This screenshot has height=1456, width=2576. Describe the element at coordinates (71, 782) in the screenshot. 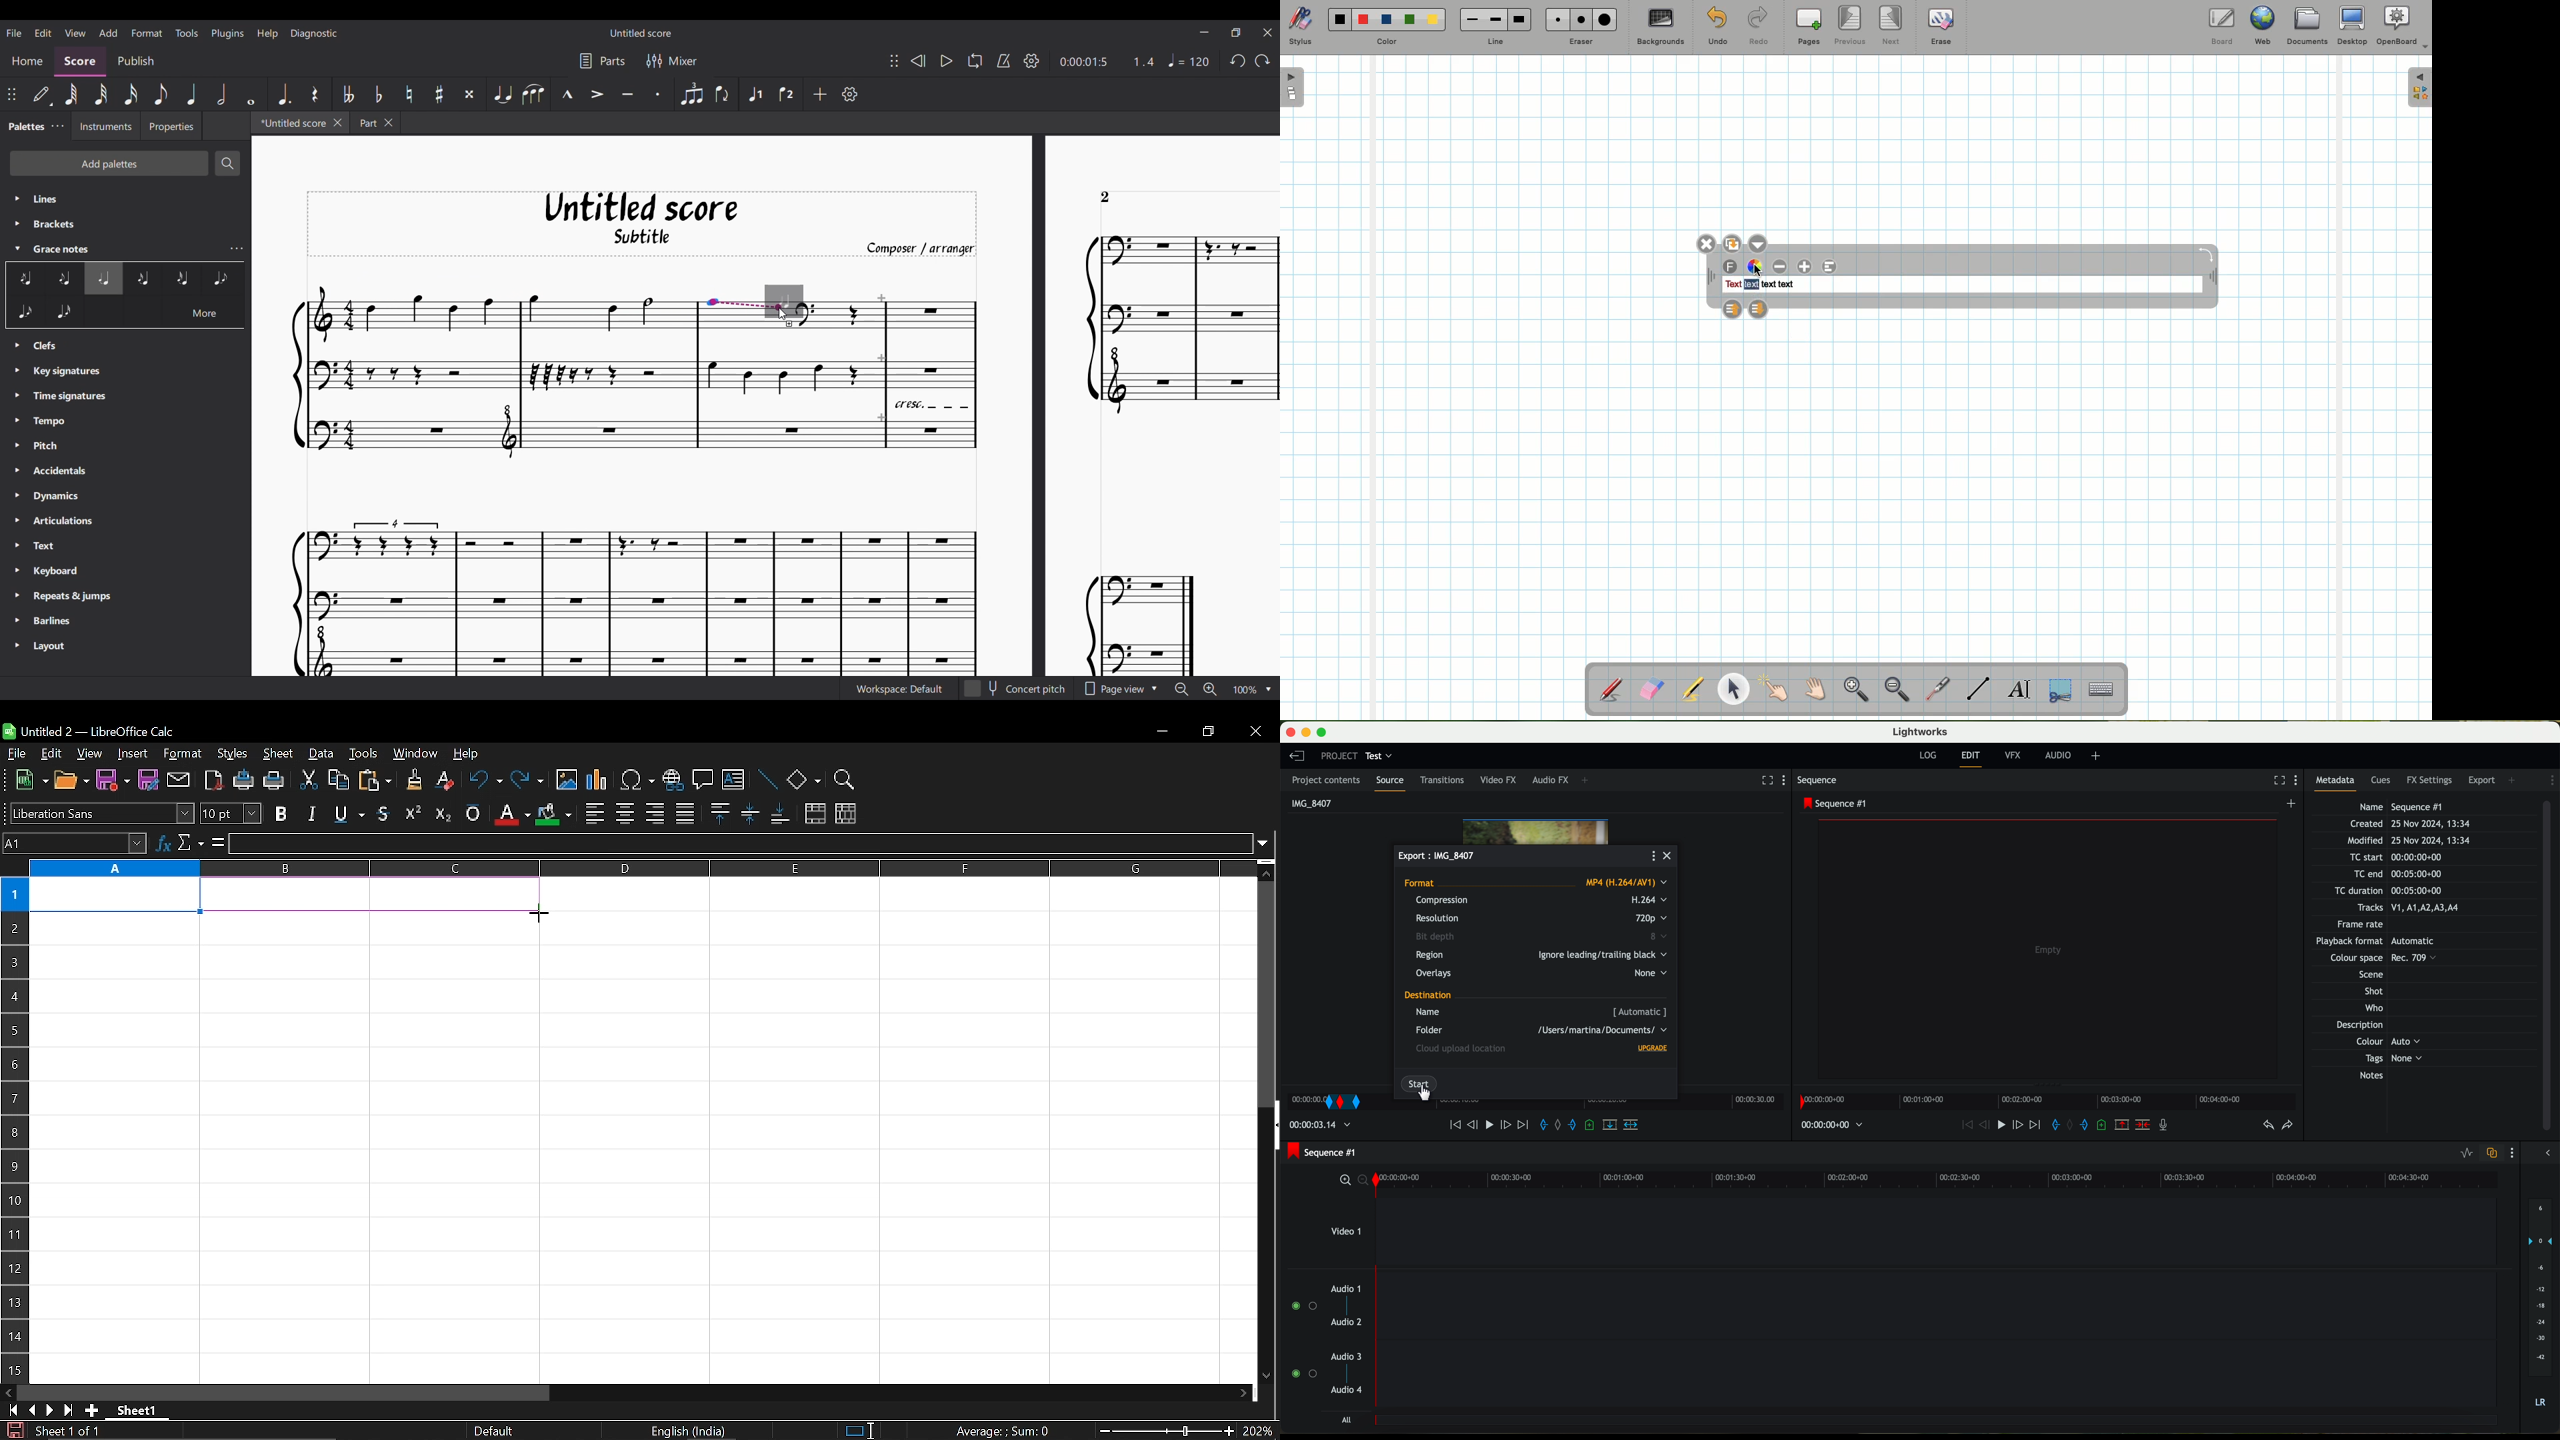

I see `open` at that location.